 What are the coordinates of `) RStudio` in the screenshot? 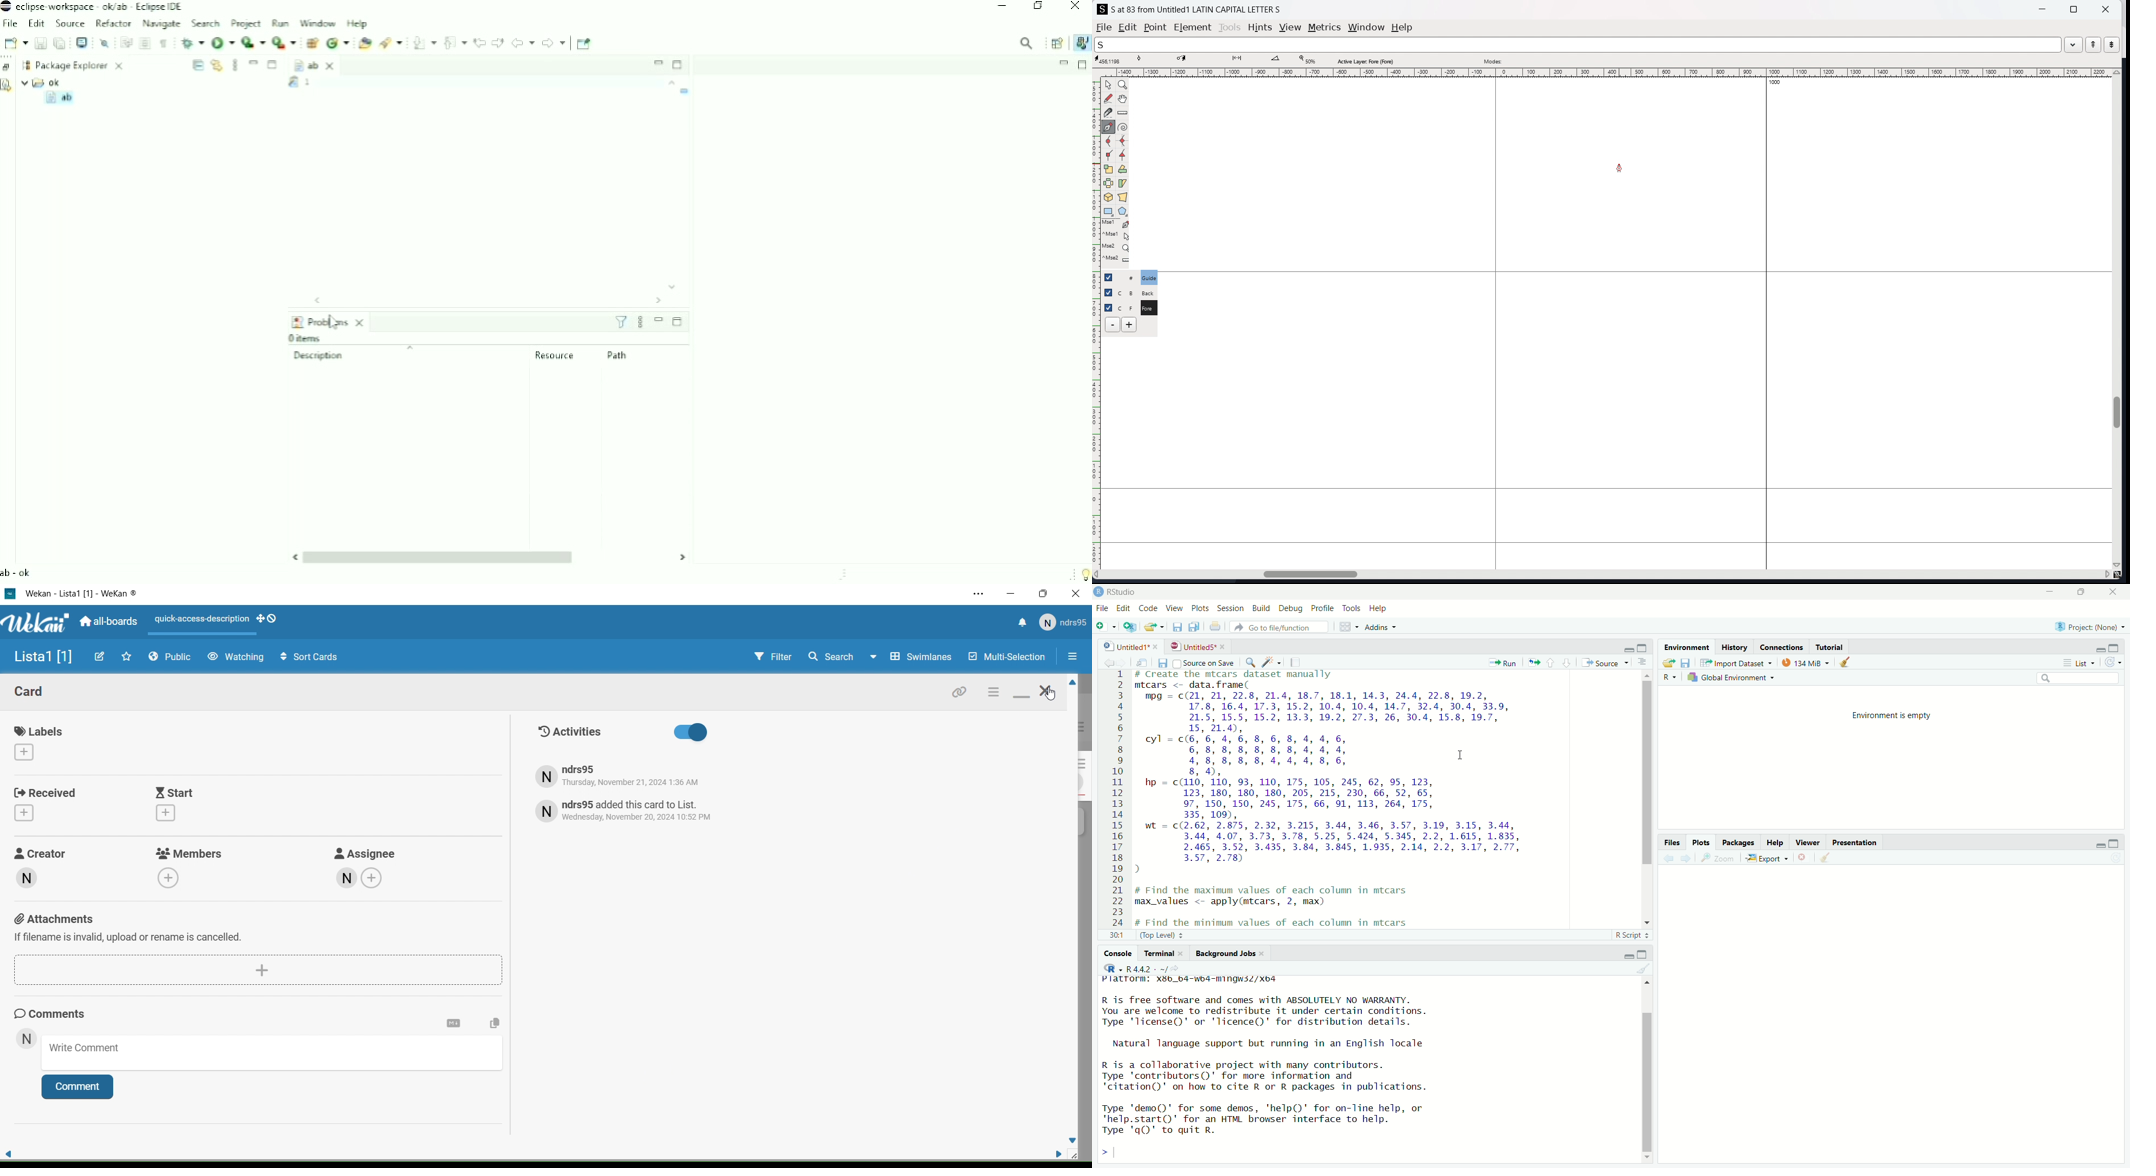 It's located at (1118, 591).